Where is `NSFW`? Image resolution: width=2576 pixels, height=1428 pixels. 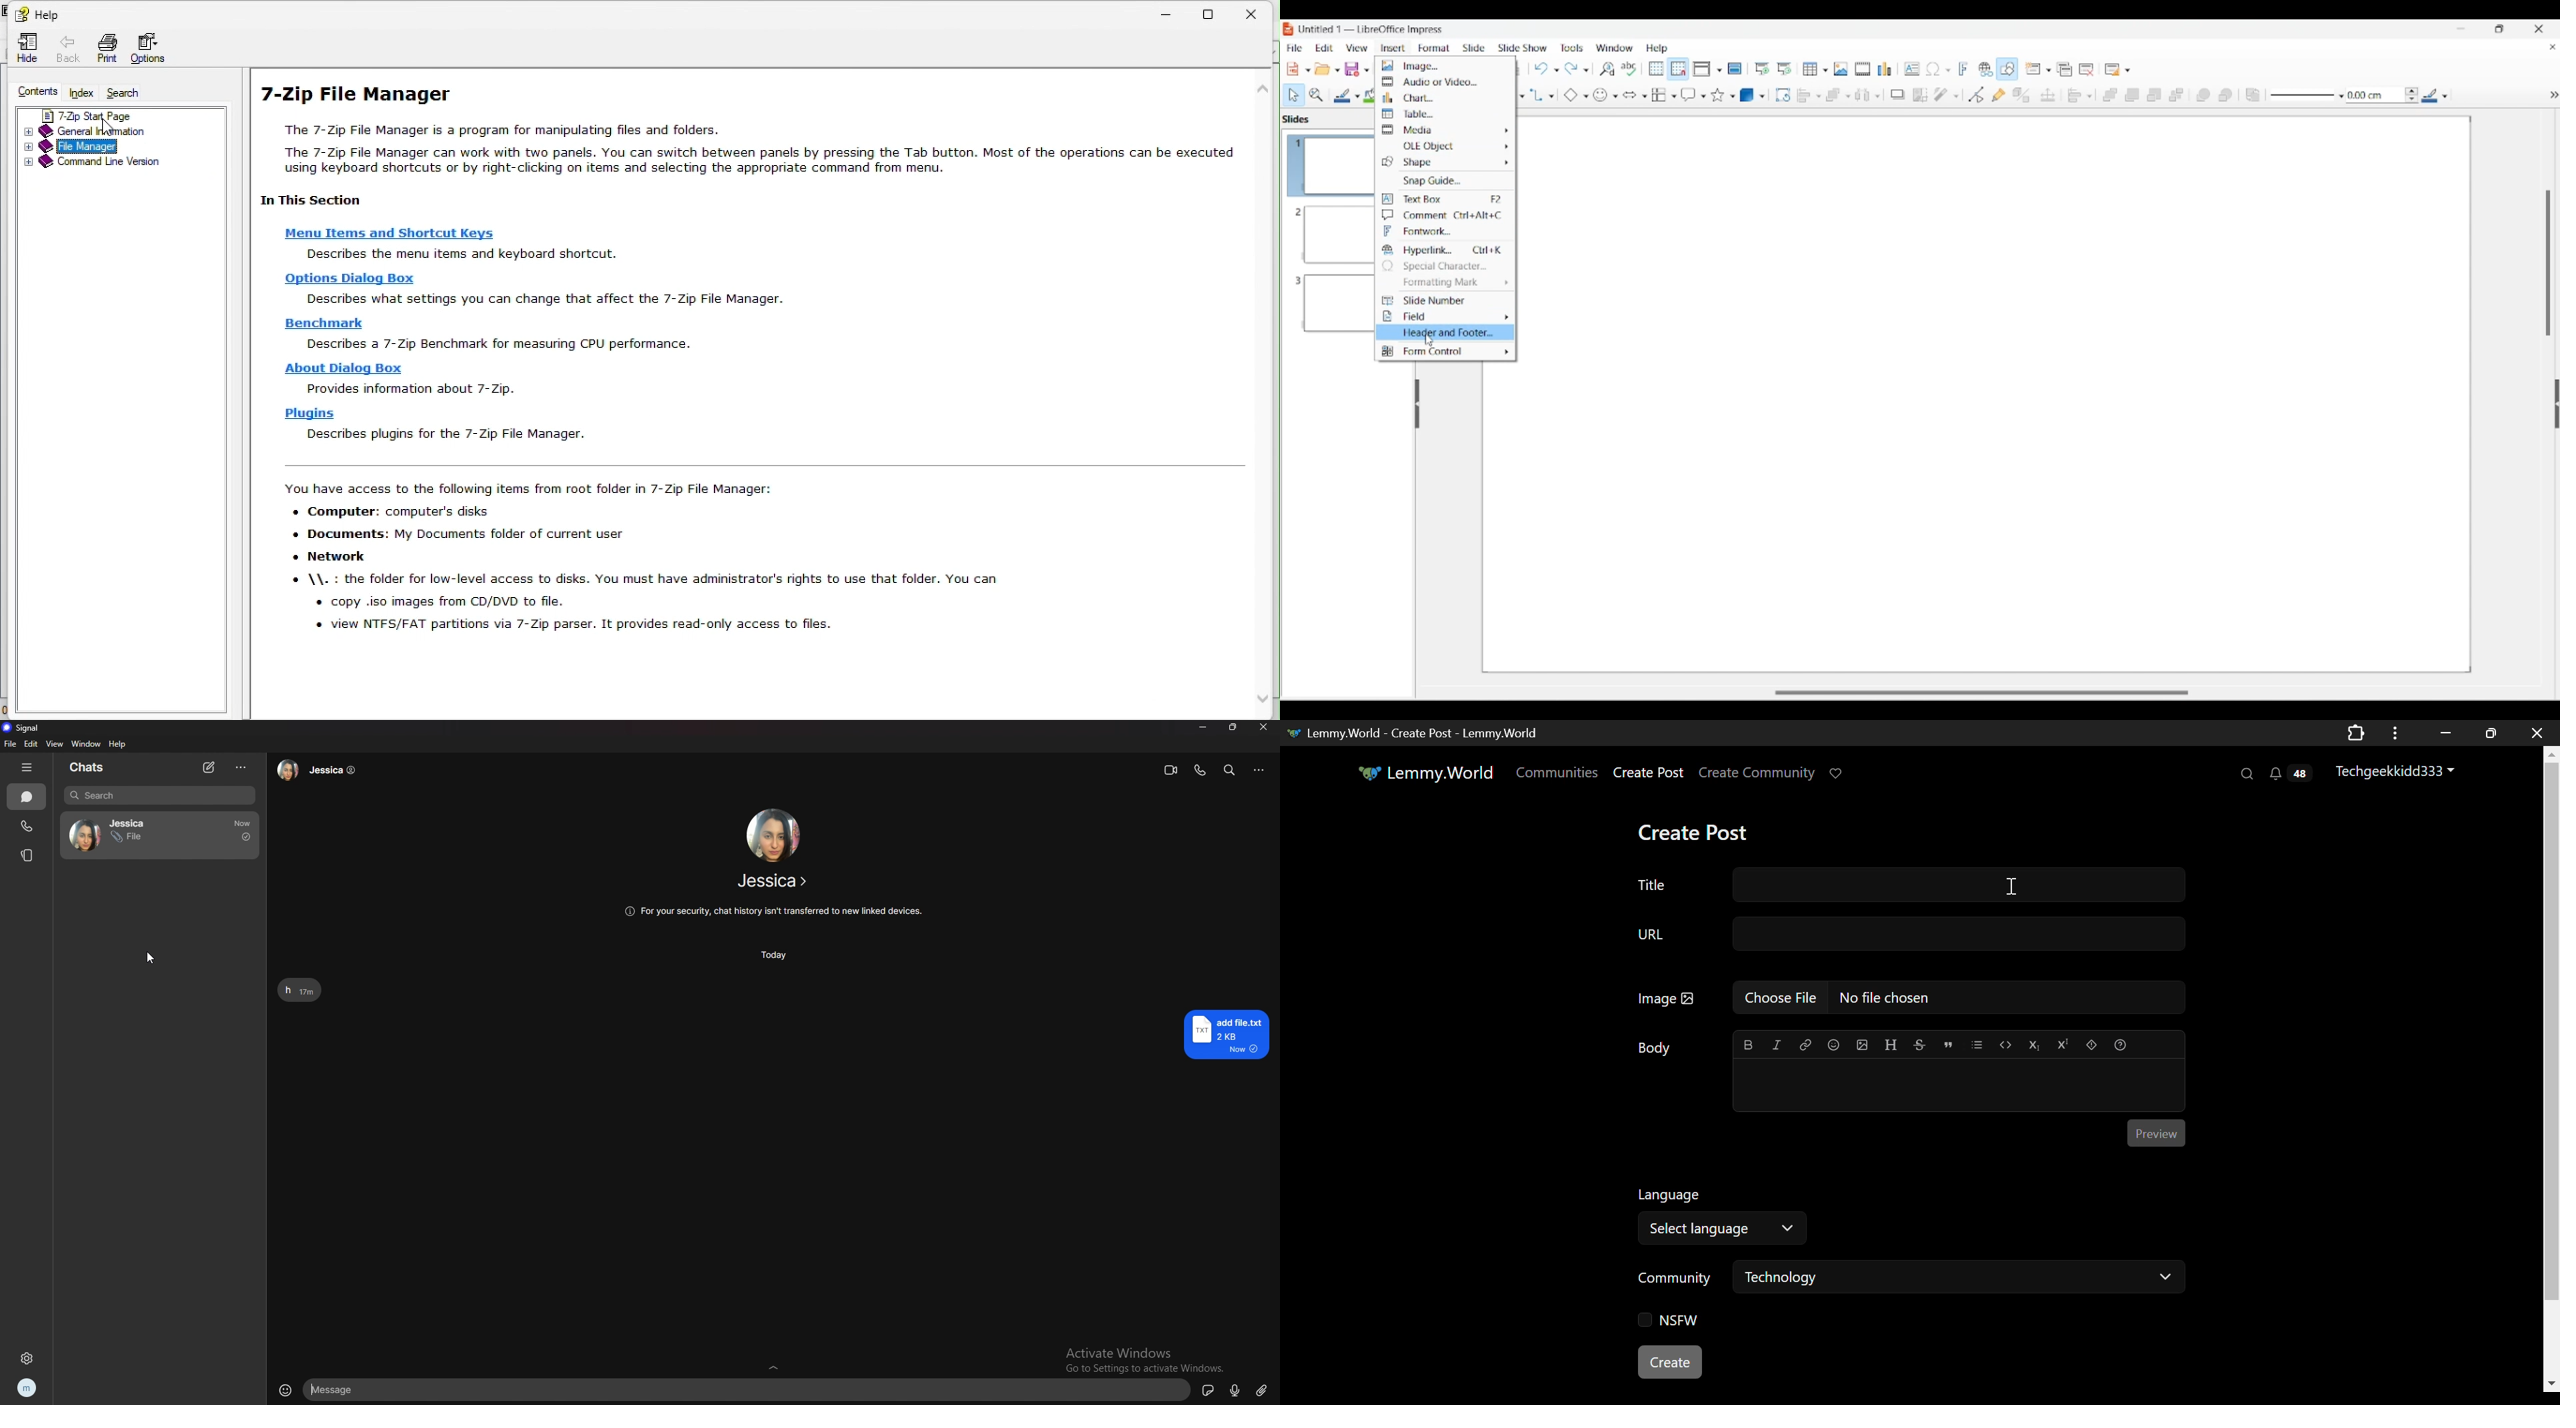
NSFW is located at coordinates (1673, 1321).